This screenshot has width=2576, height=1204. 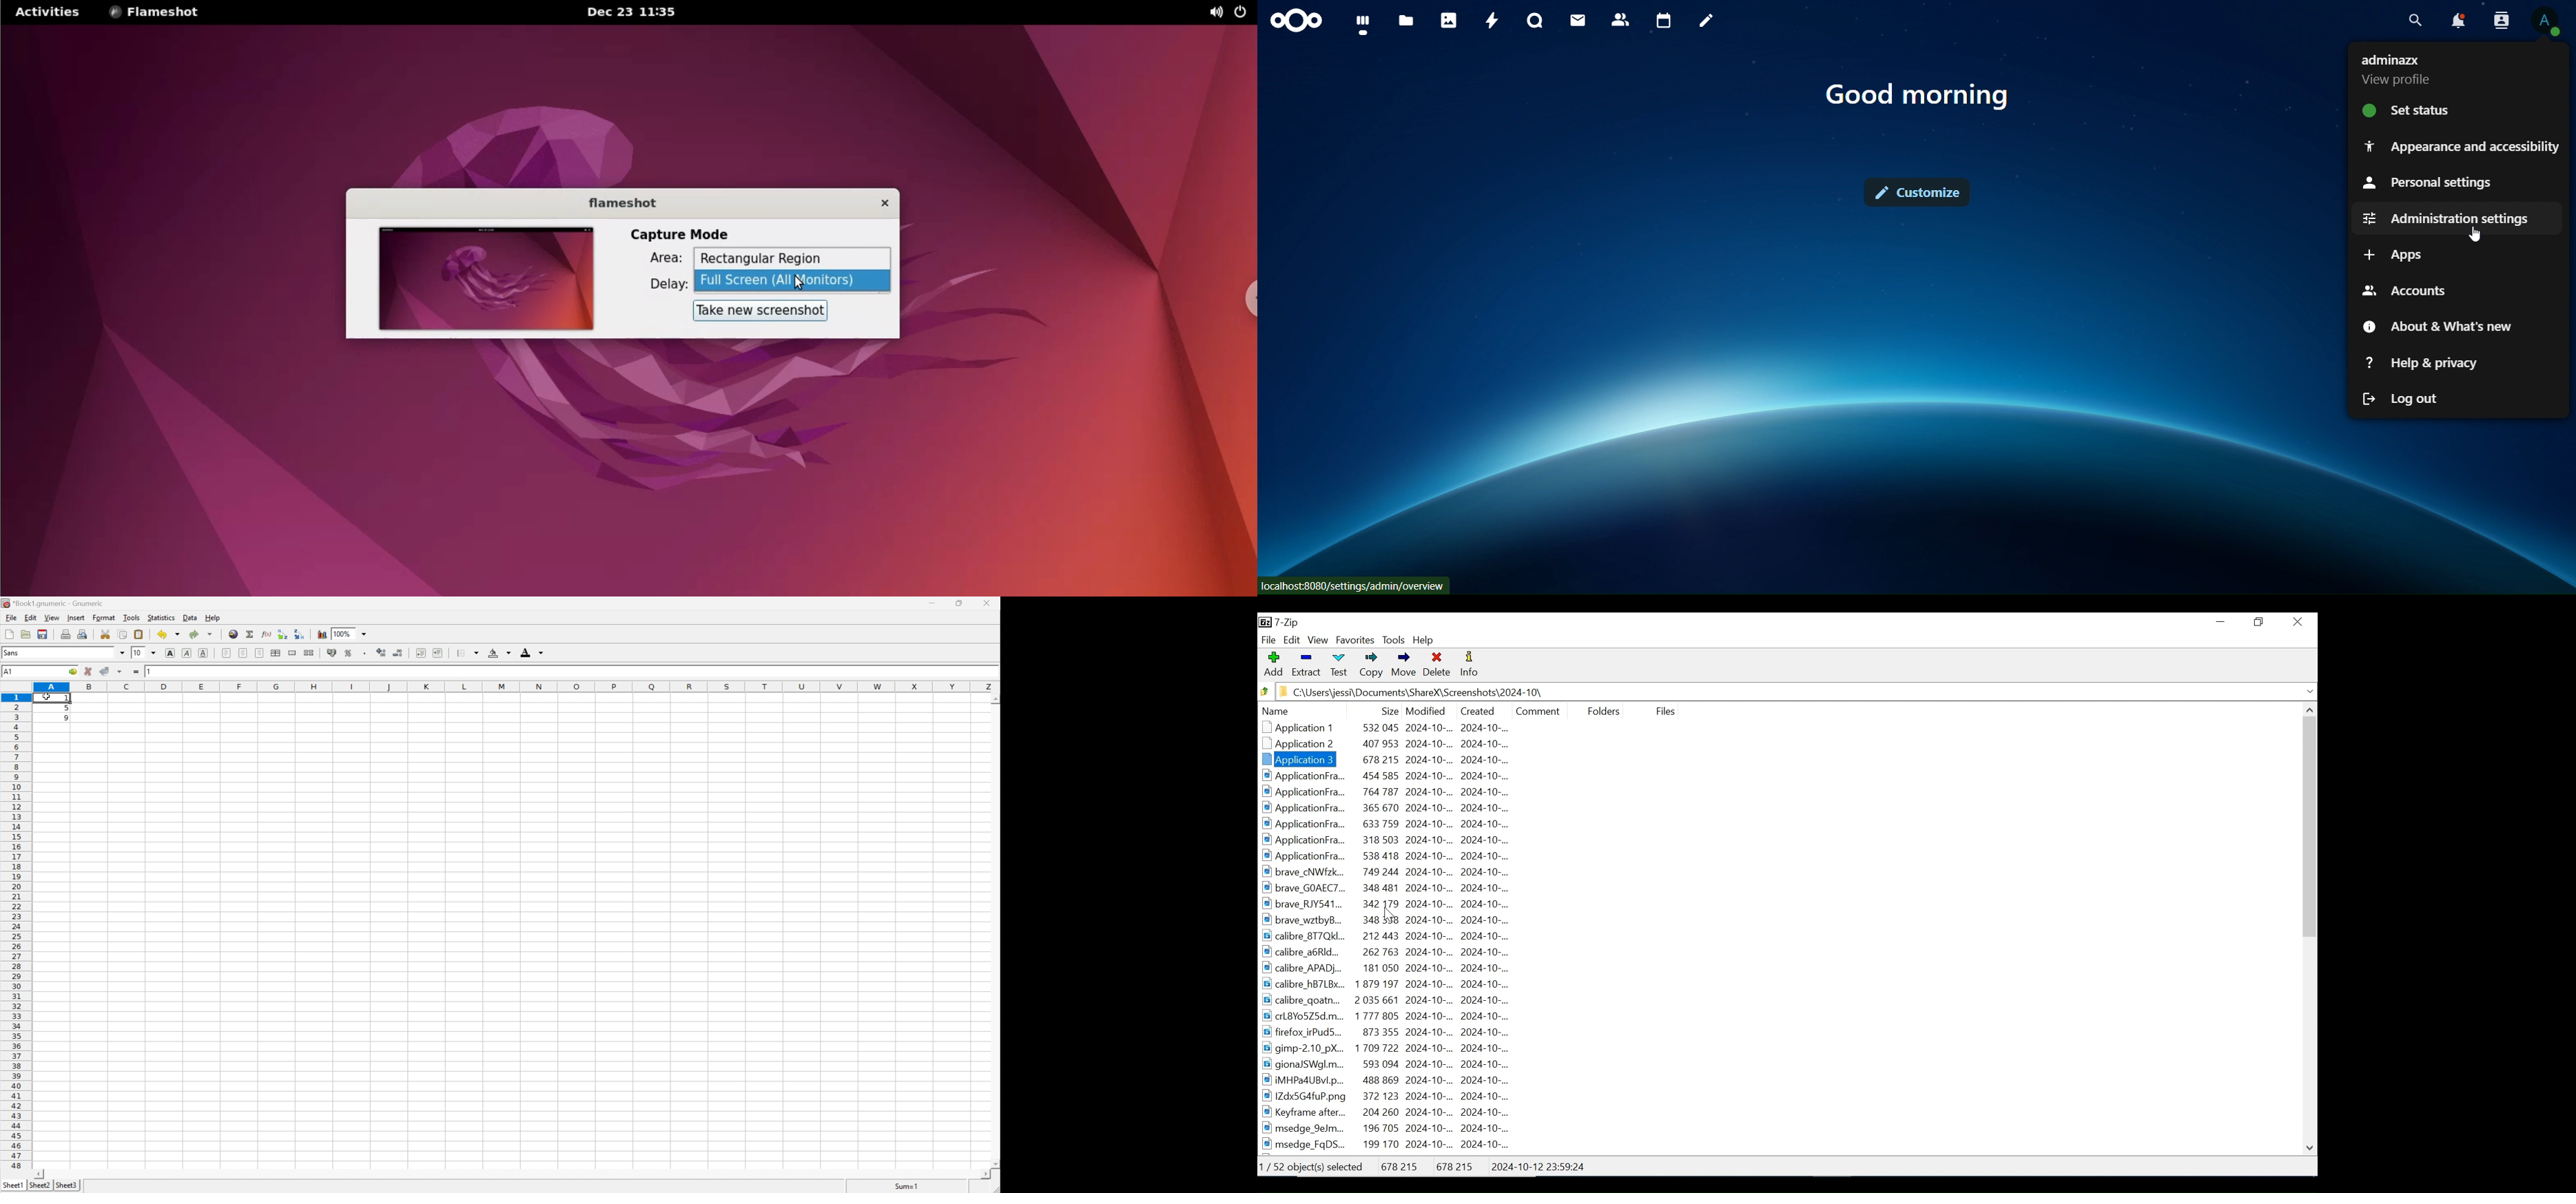 What do you see at coordinates (995, 700) in the screenshot?
I see `scroll up` at bounding box center [995, 700].